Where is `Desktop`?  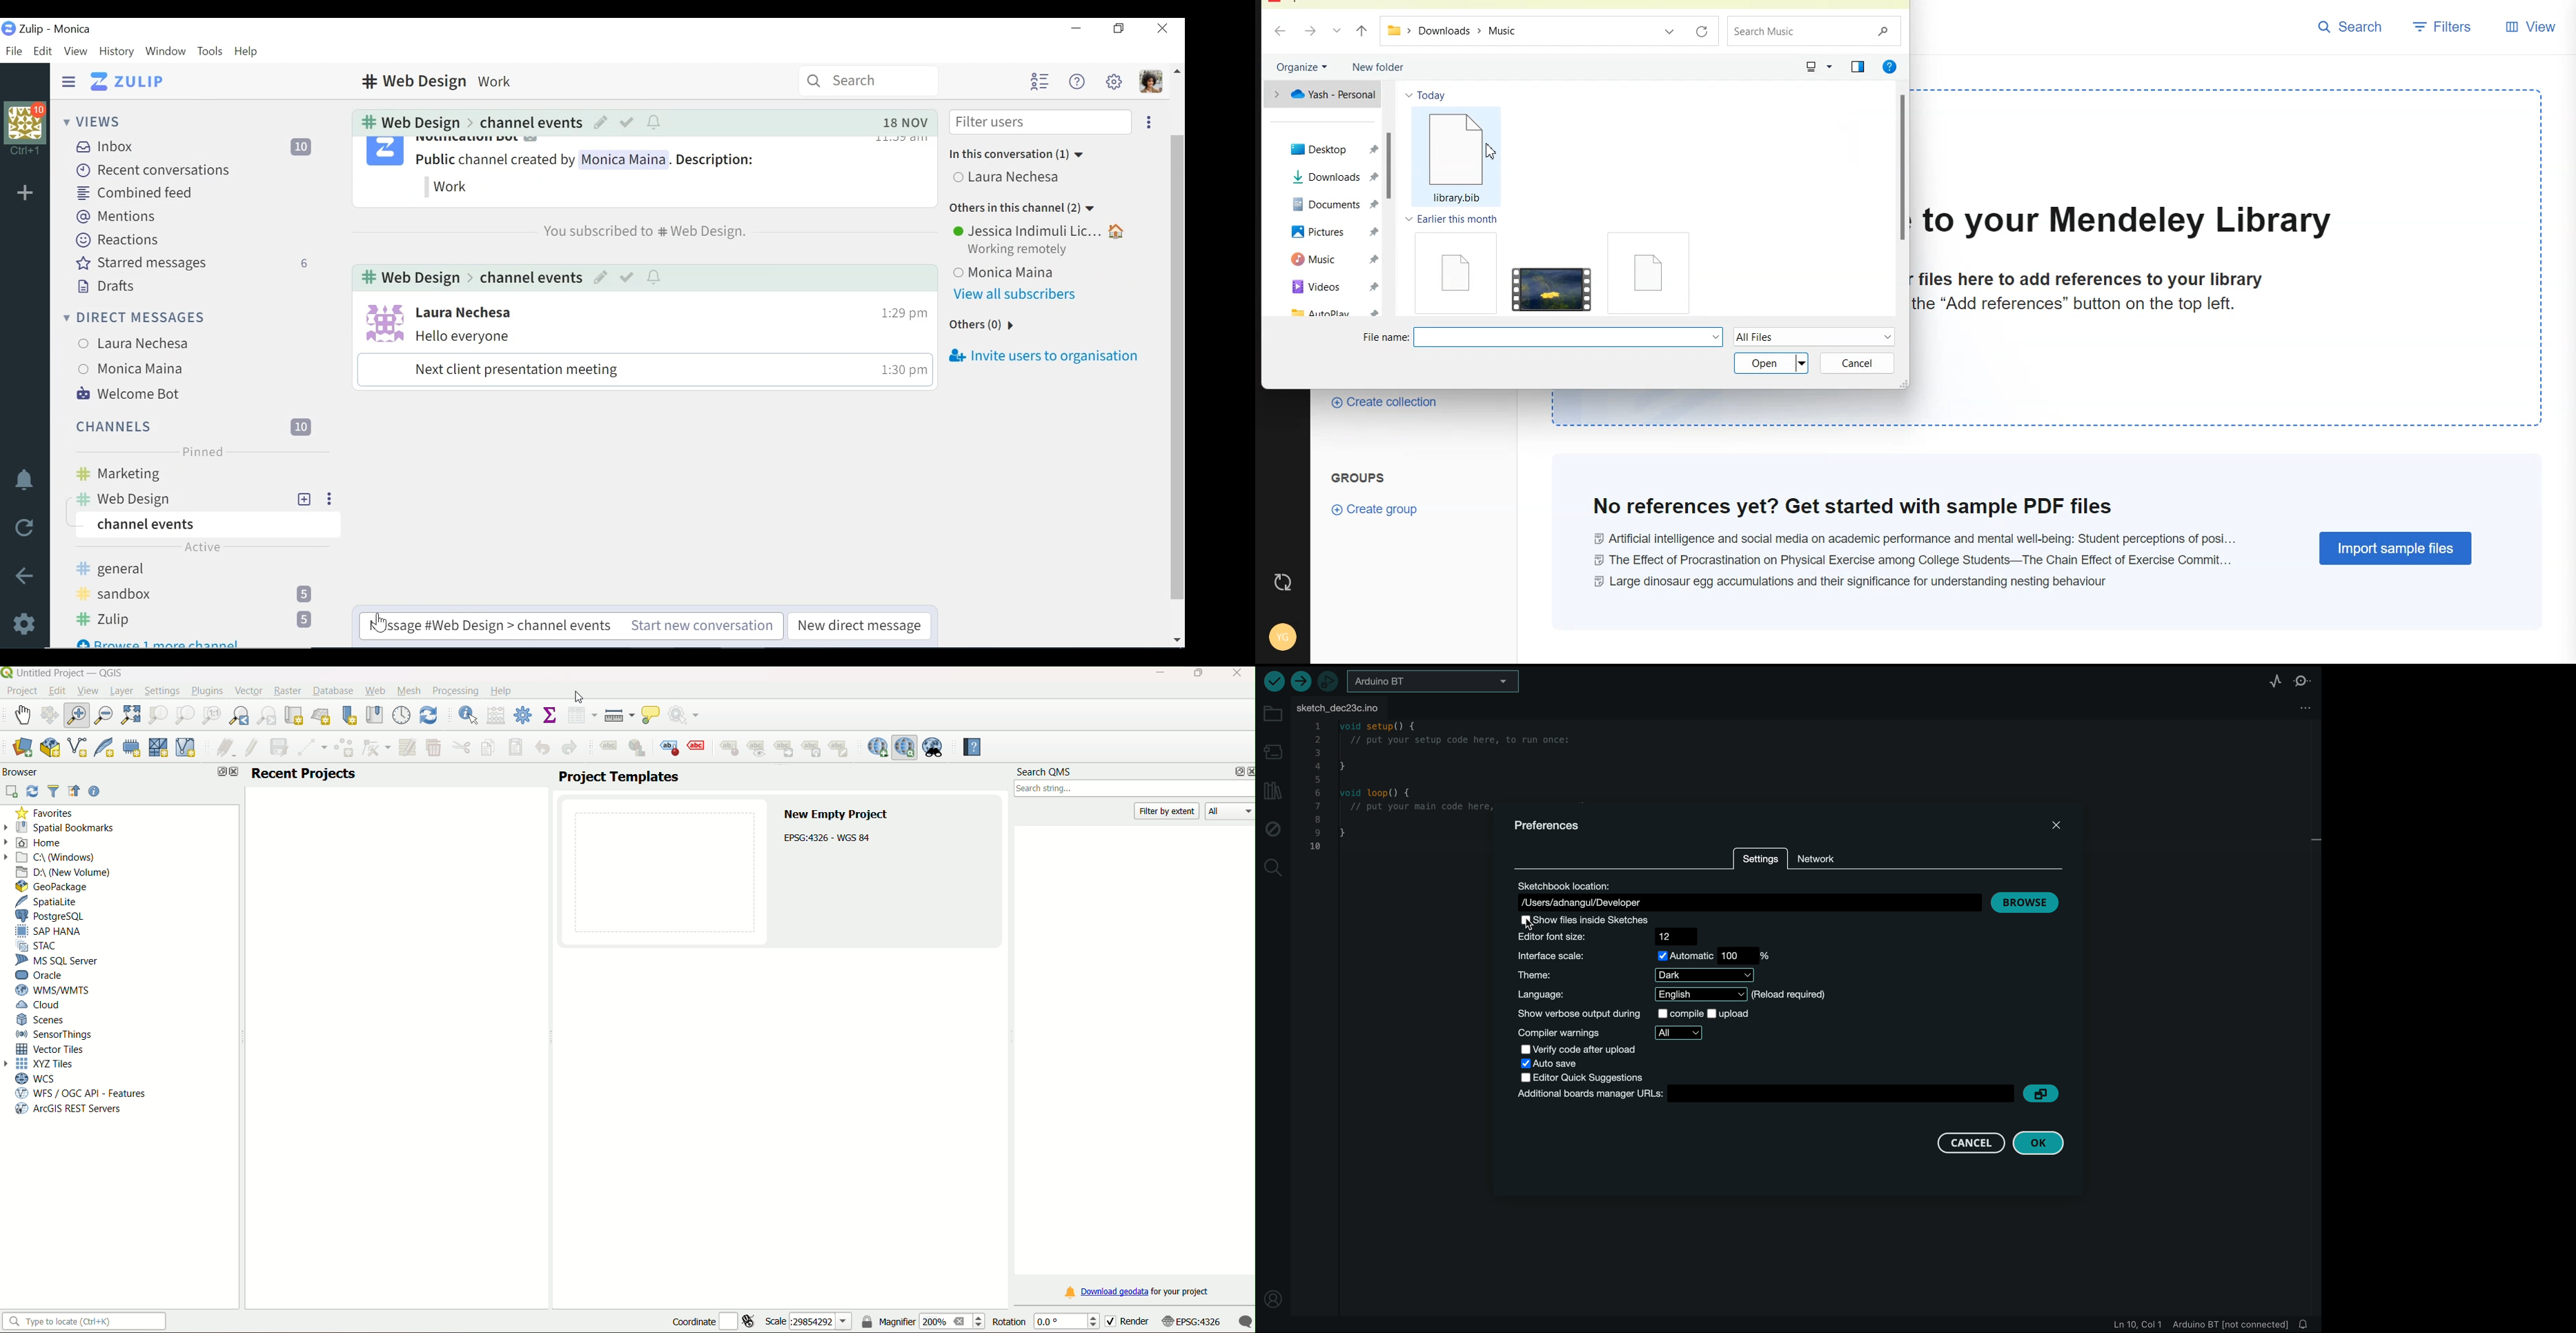 Desktop is located at coordinates (1321, 149).